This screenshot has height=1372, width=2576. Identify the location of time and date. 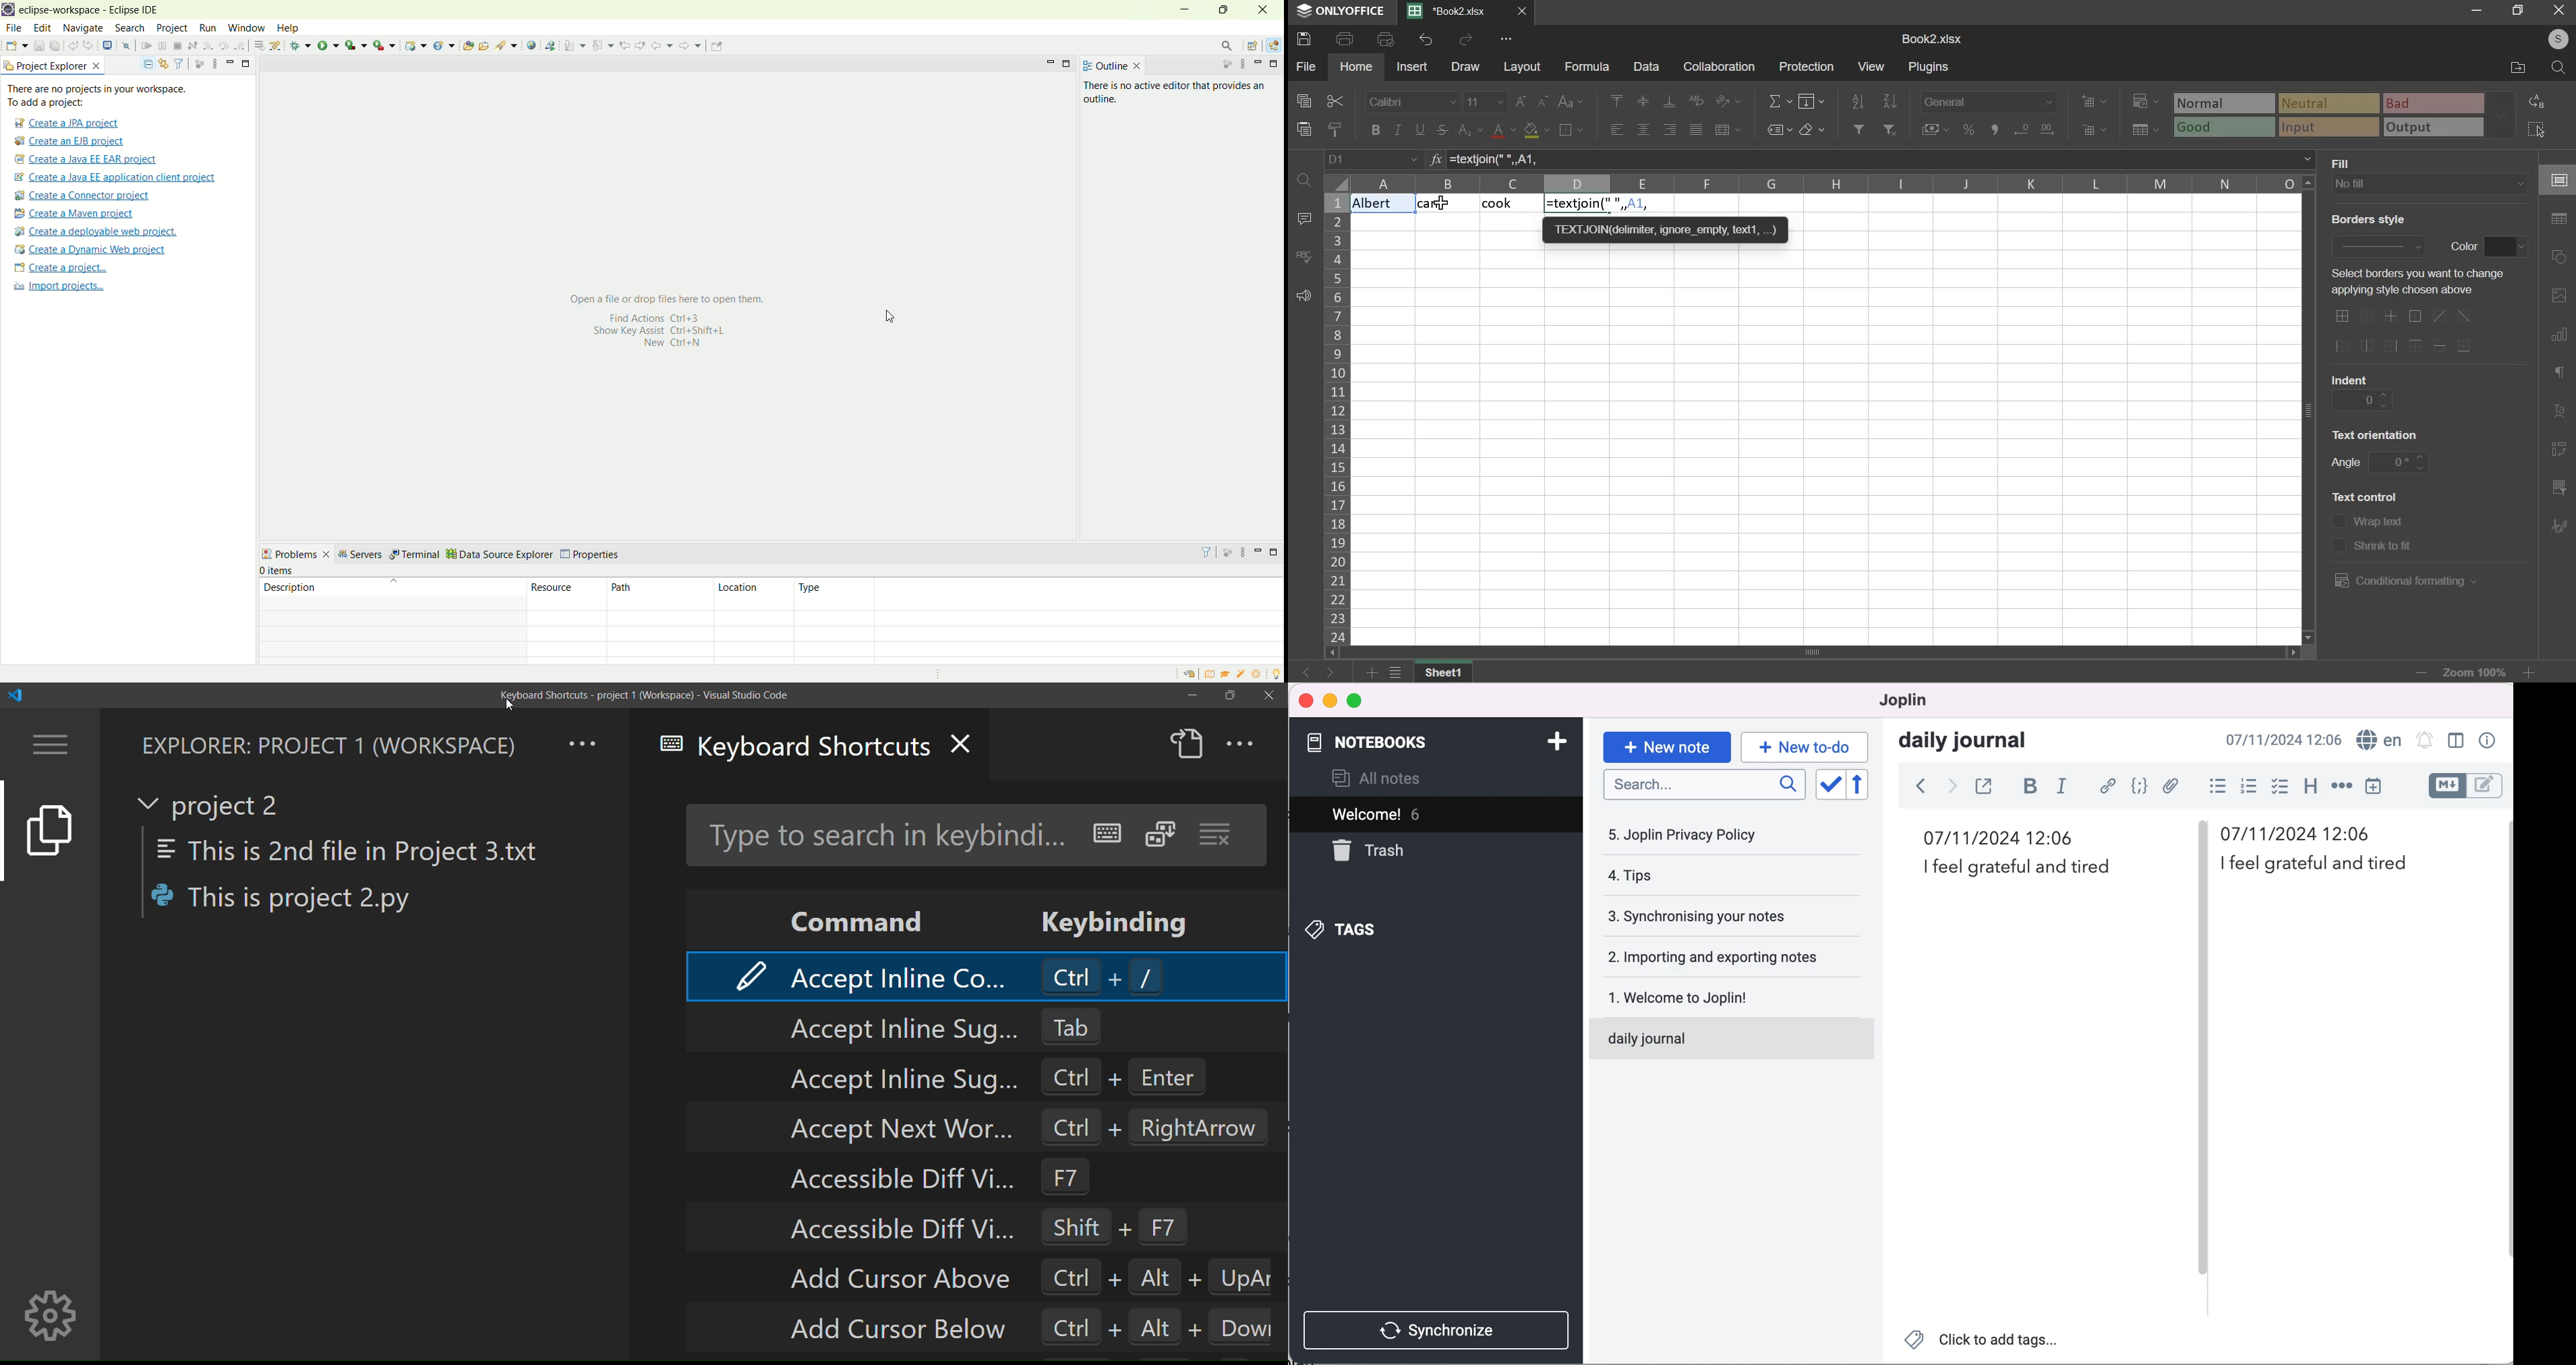
(2307, 834).